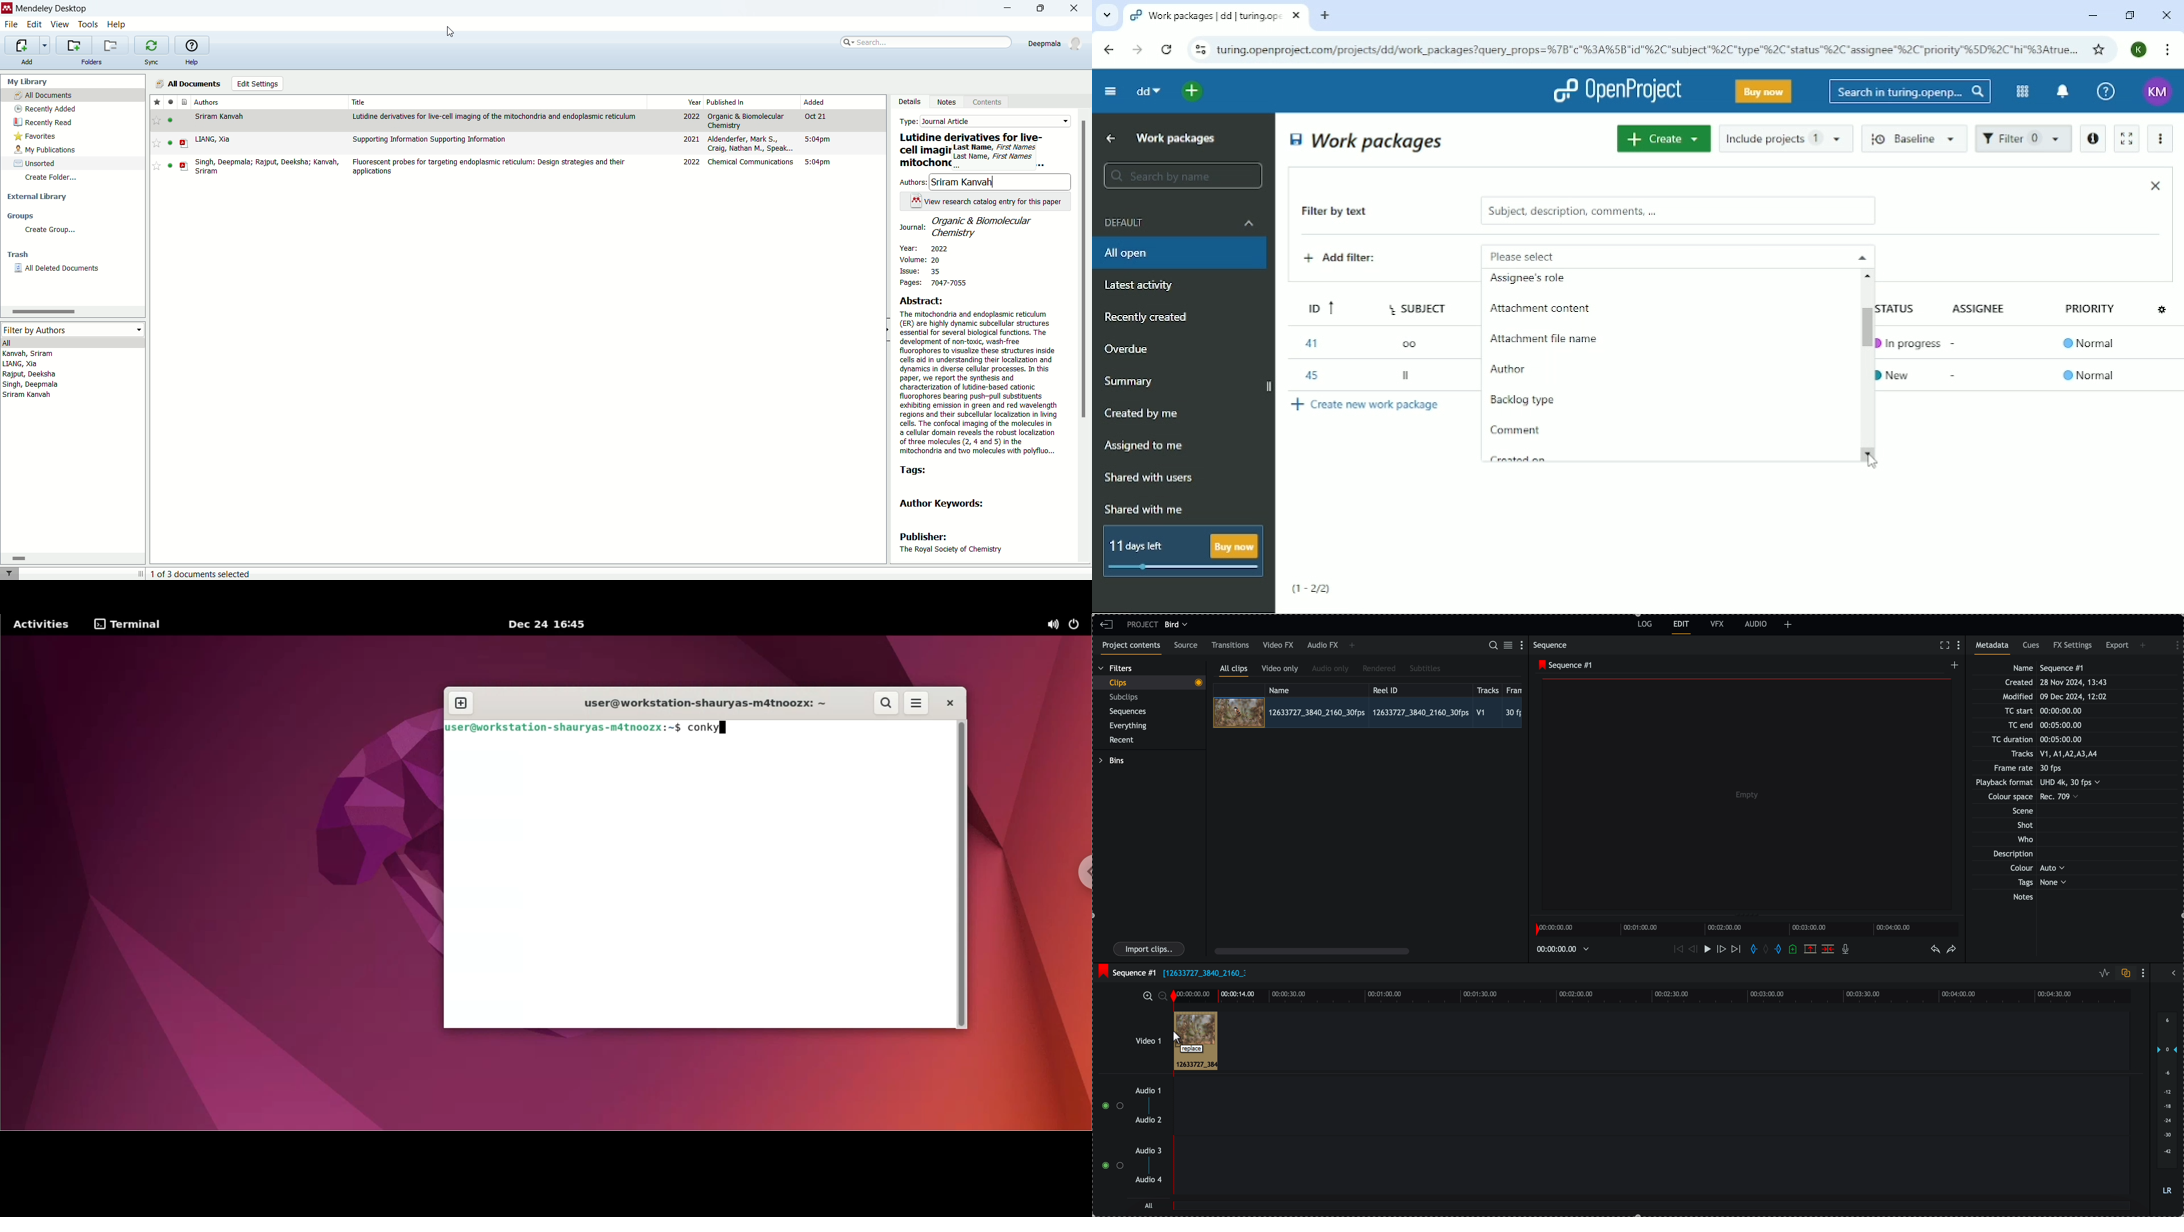  Describe the element at coordinates (1524, 645) in the screenshot. I see `show settings menu` at that location.